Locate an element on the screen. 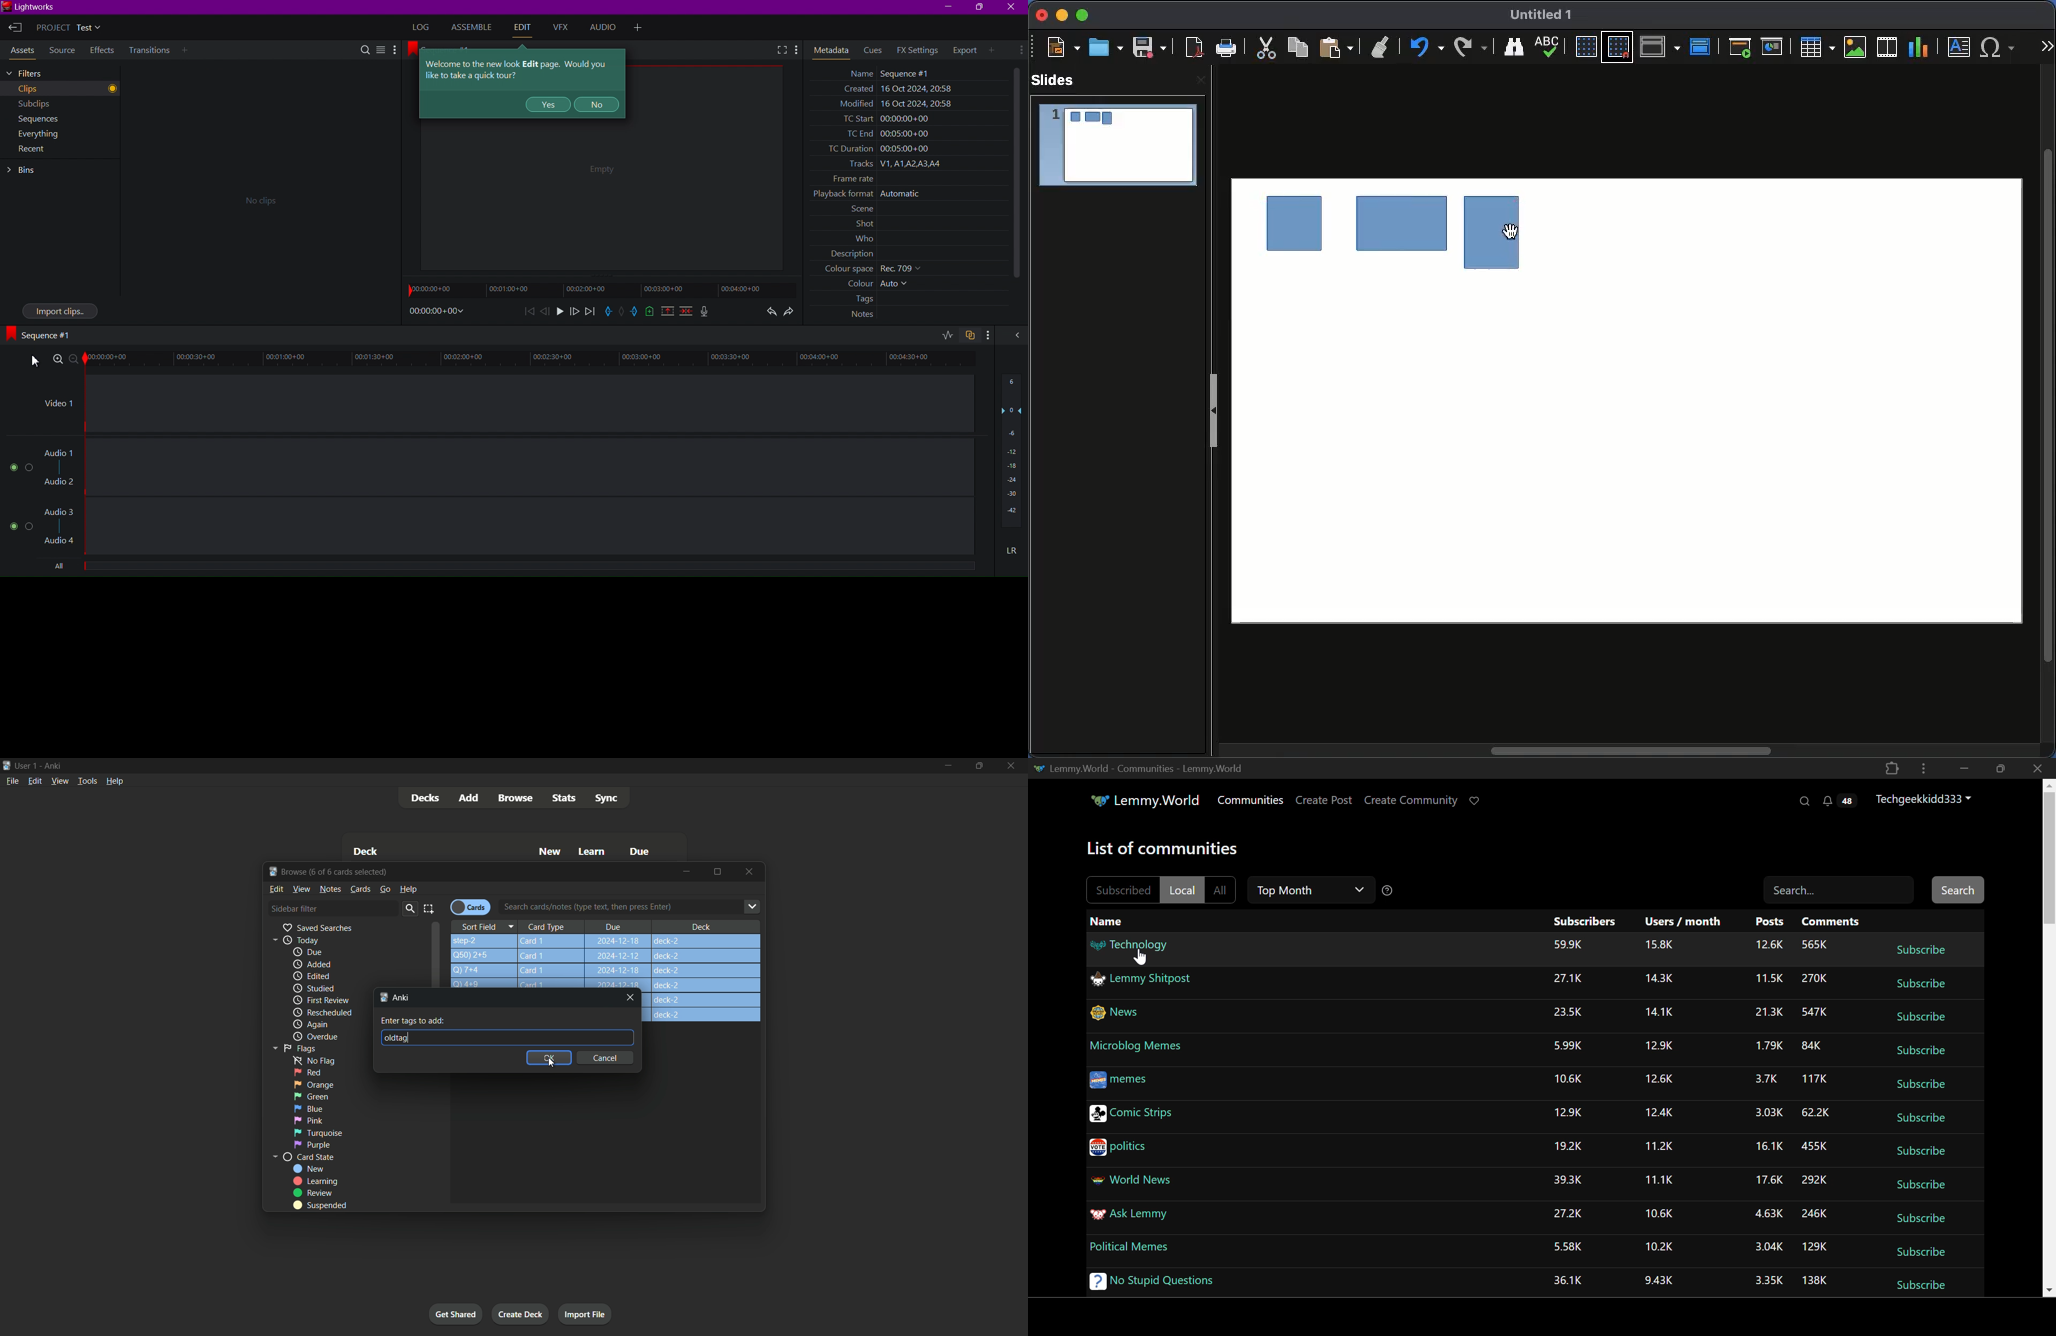  Learn is located at coordinates (593, 853).